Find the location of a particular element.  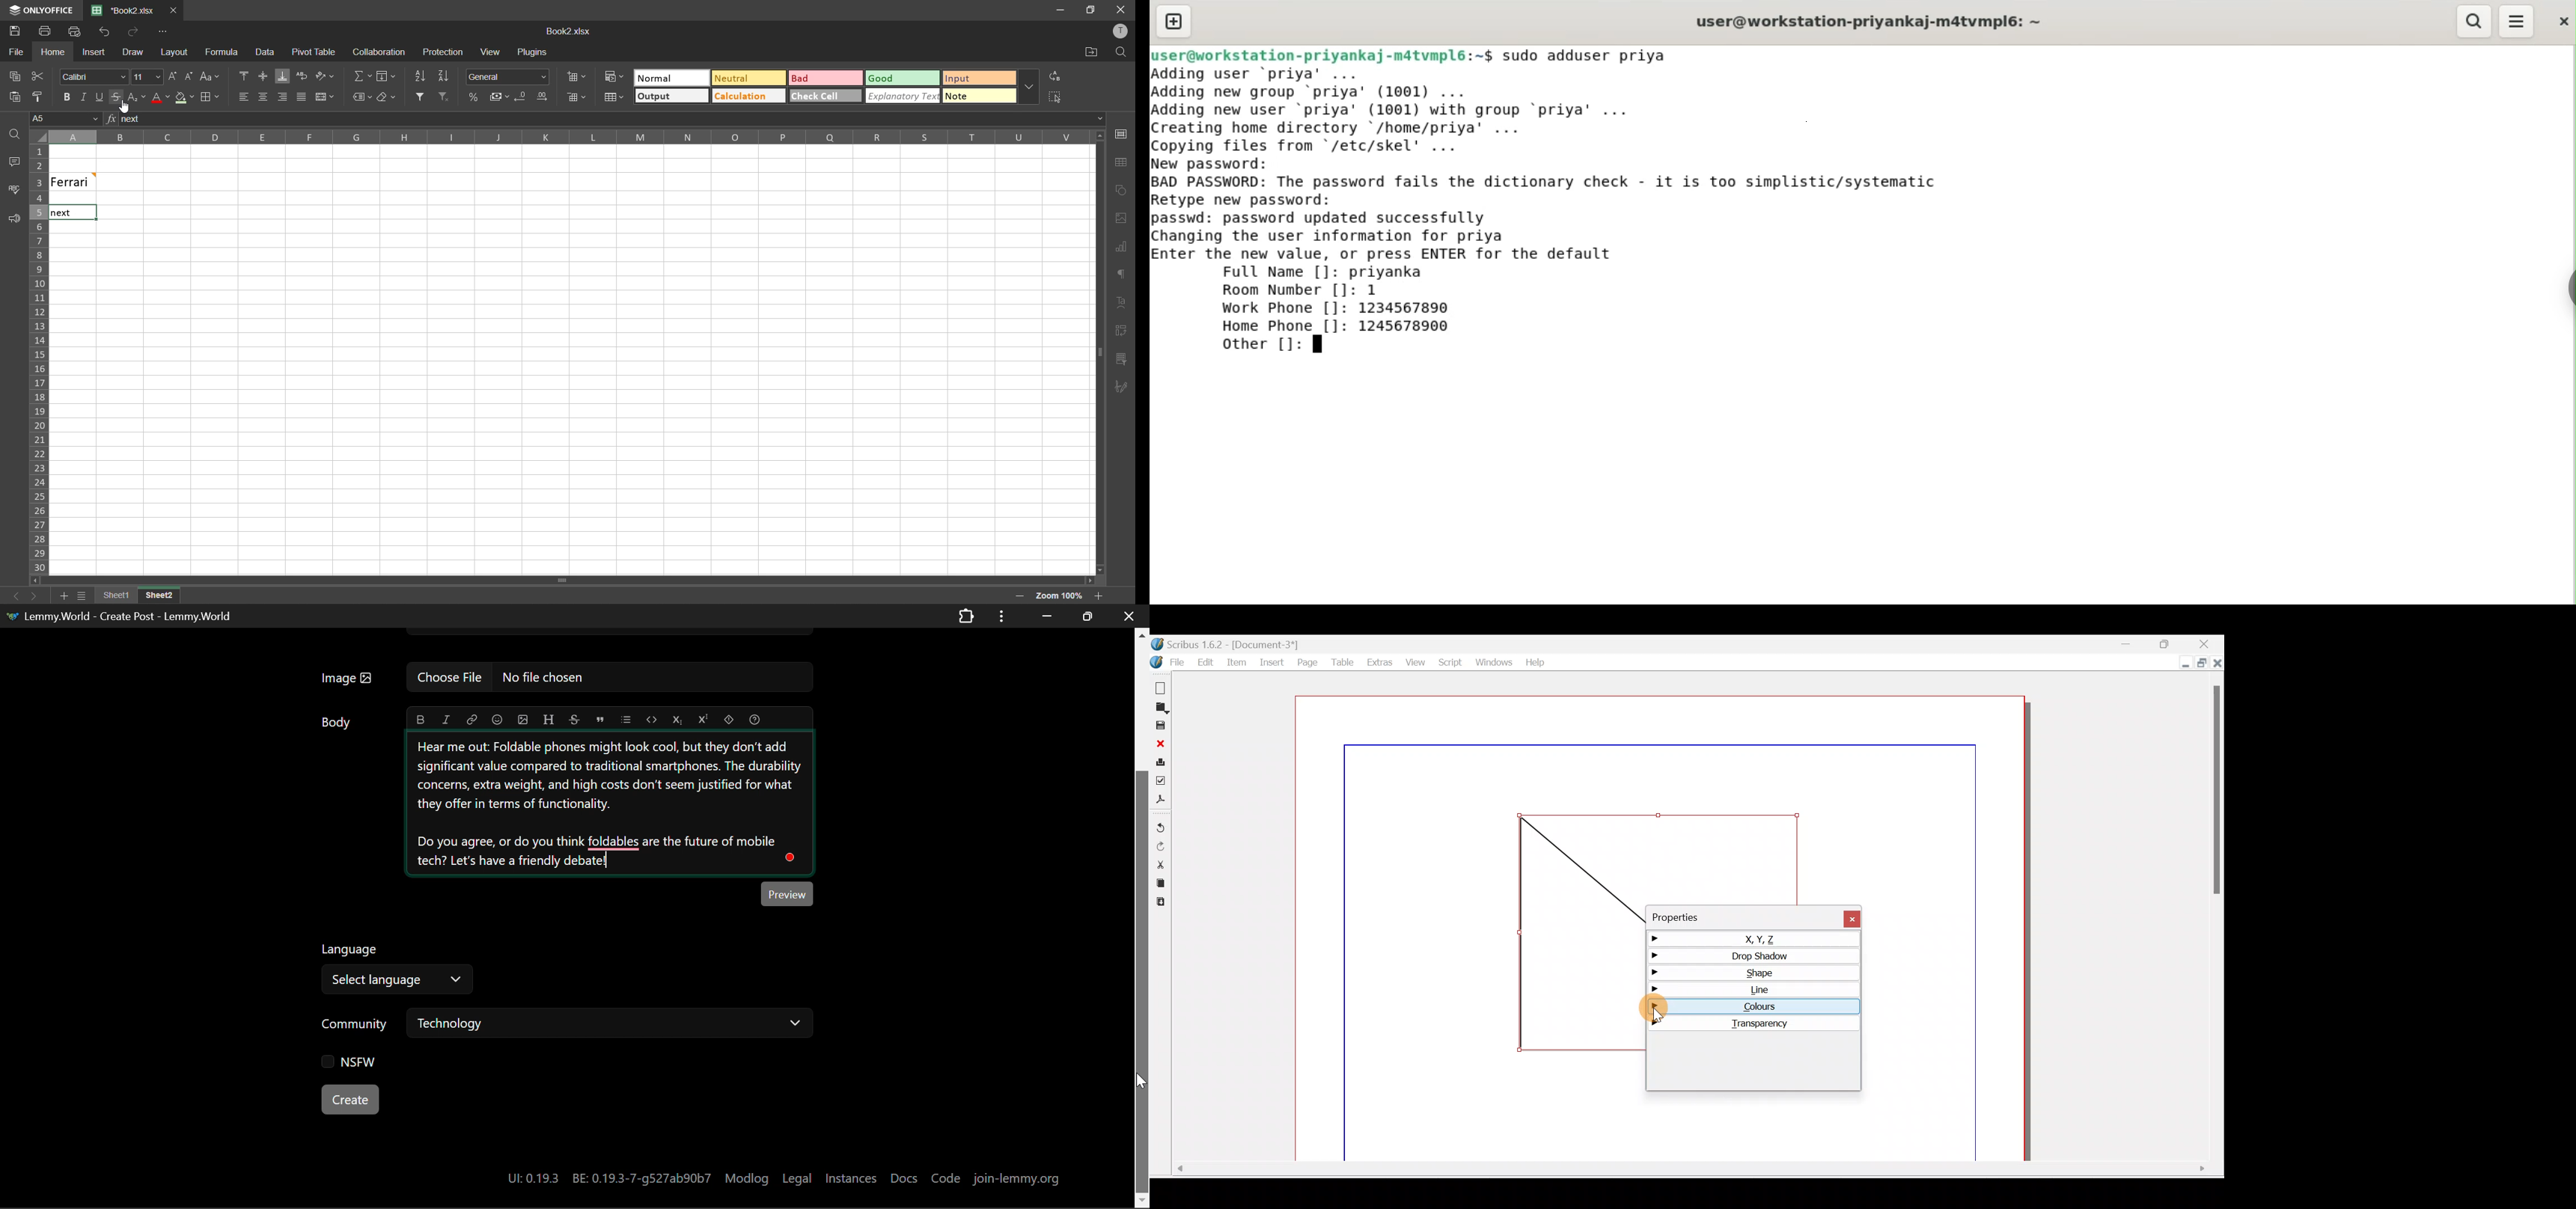

percent is located at coordinates (475, 98).